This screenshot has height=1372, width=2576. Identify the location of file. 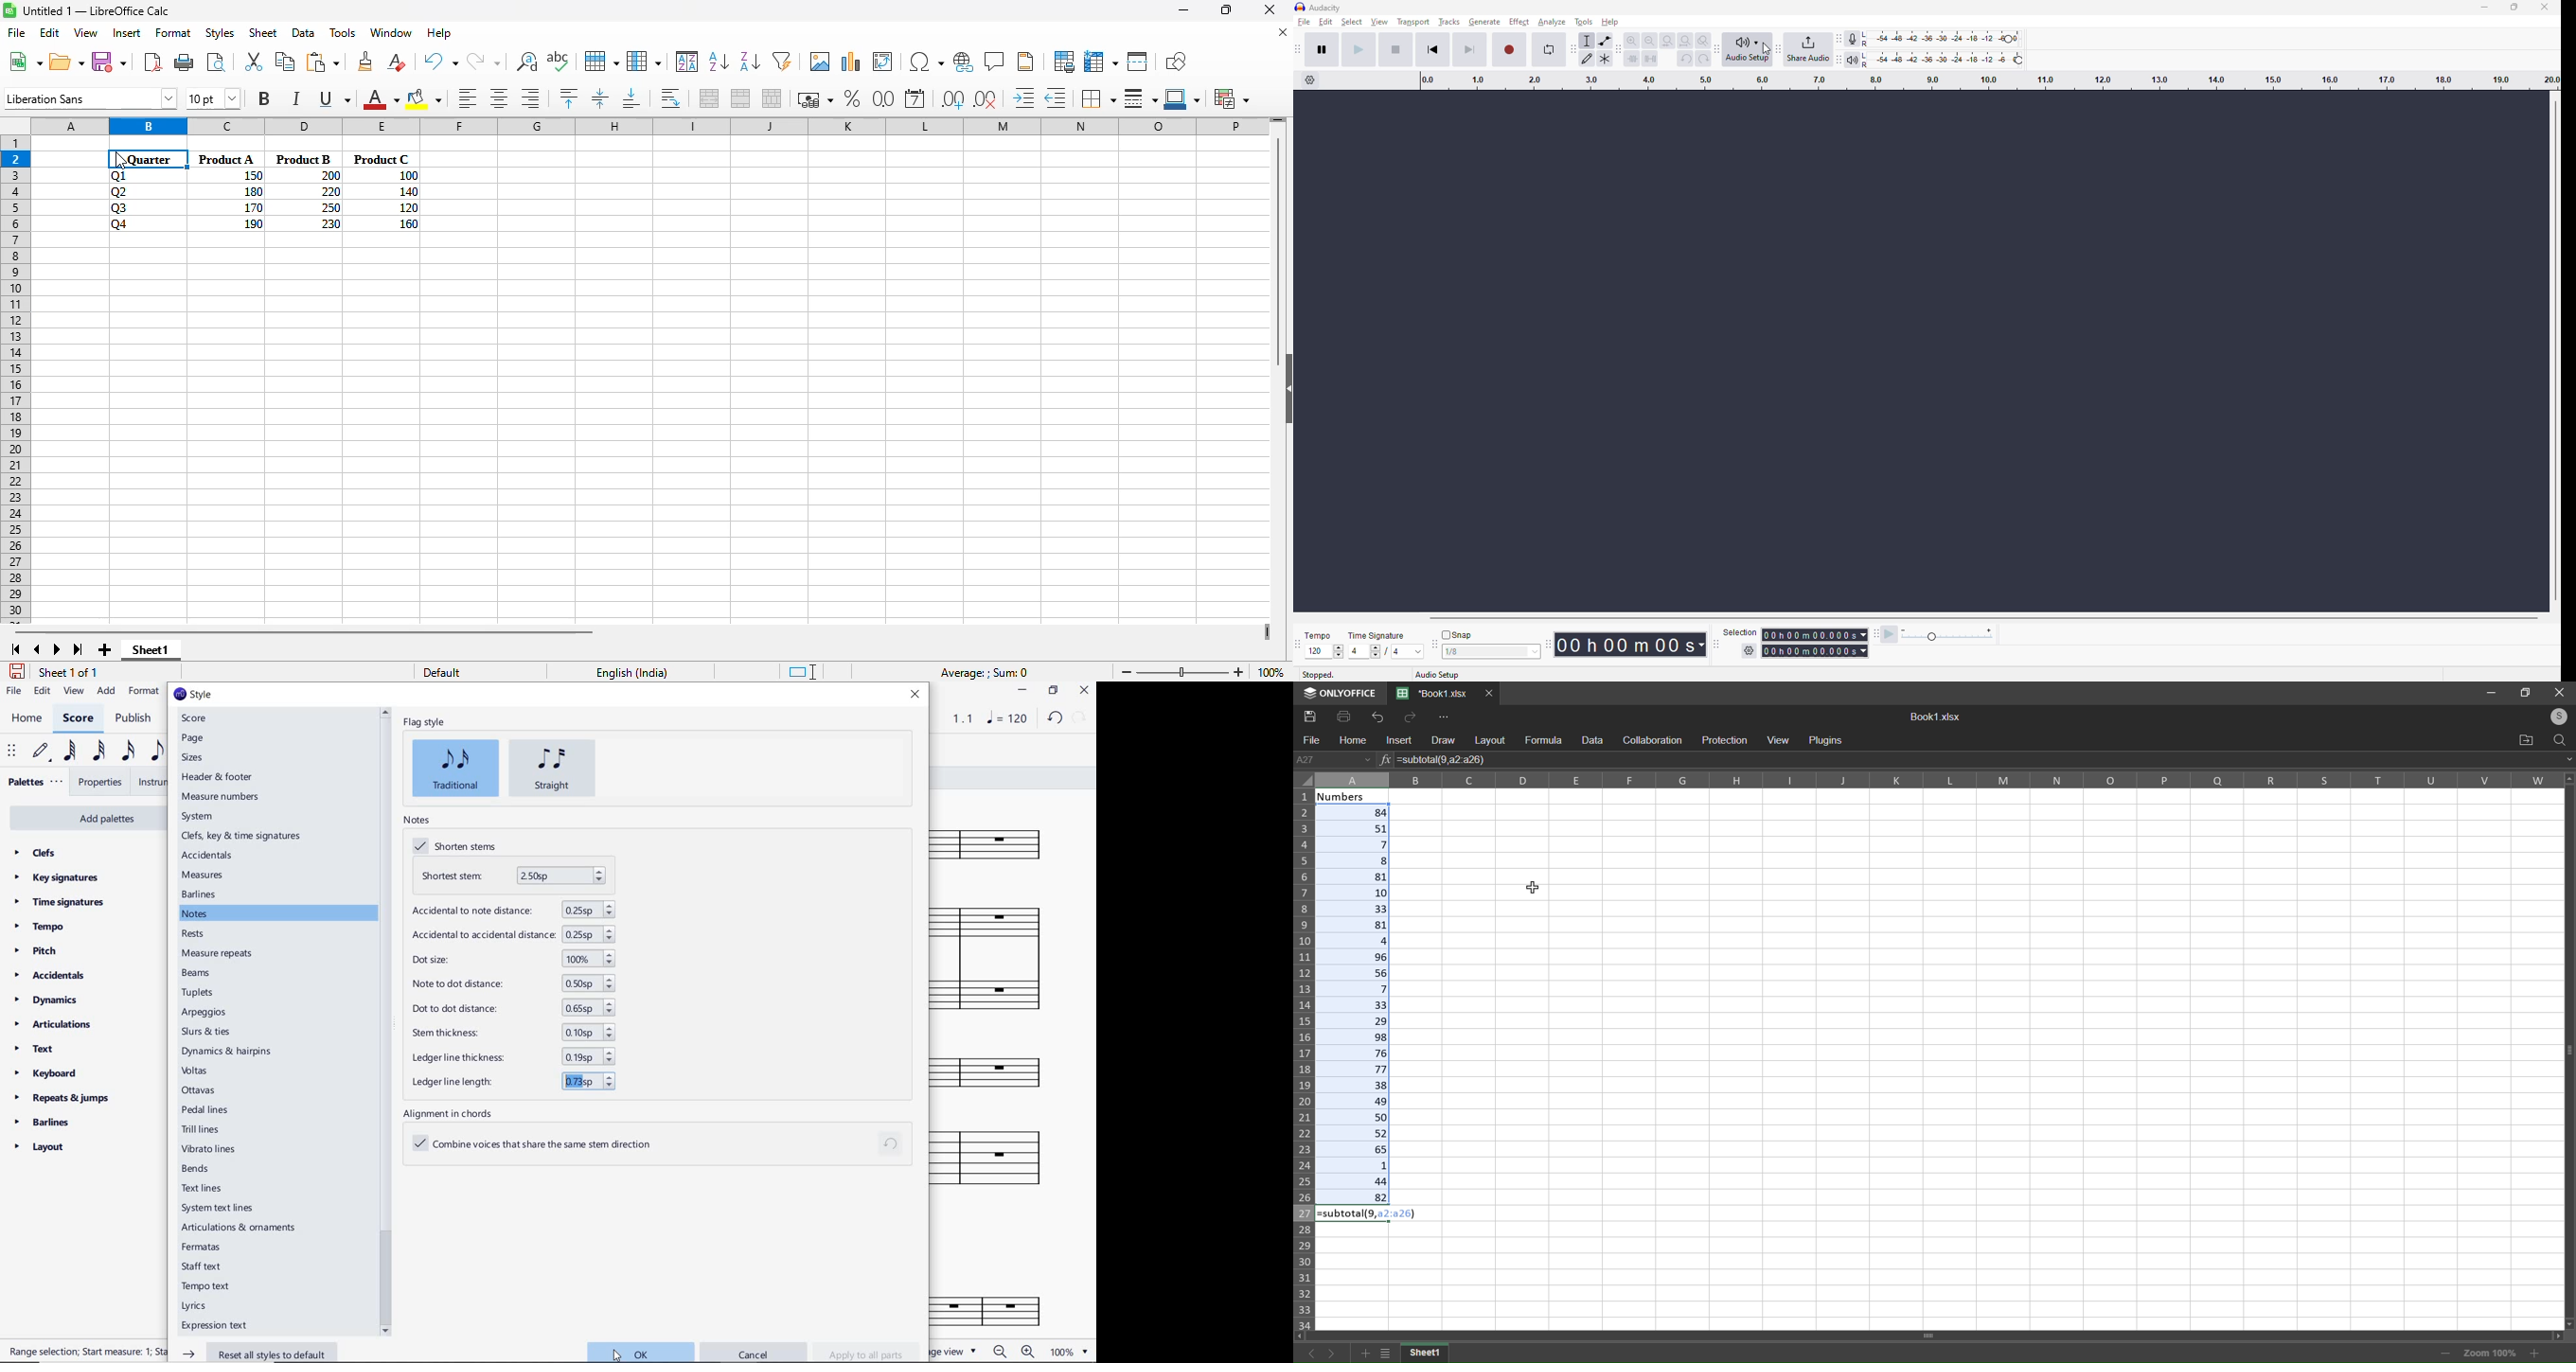
(1305, 23).